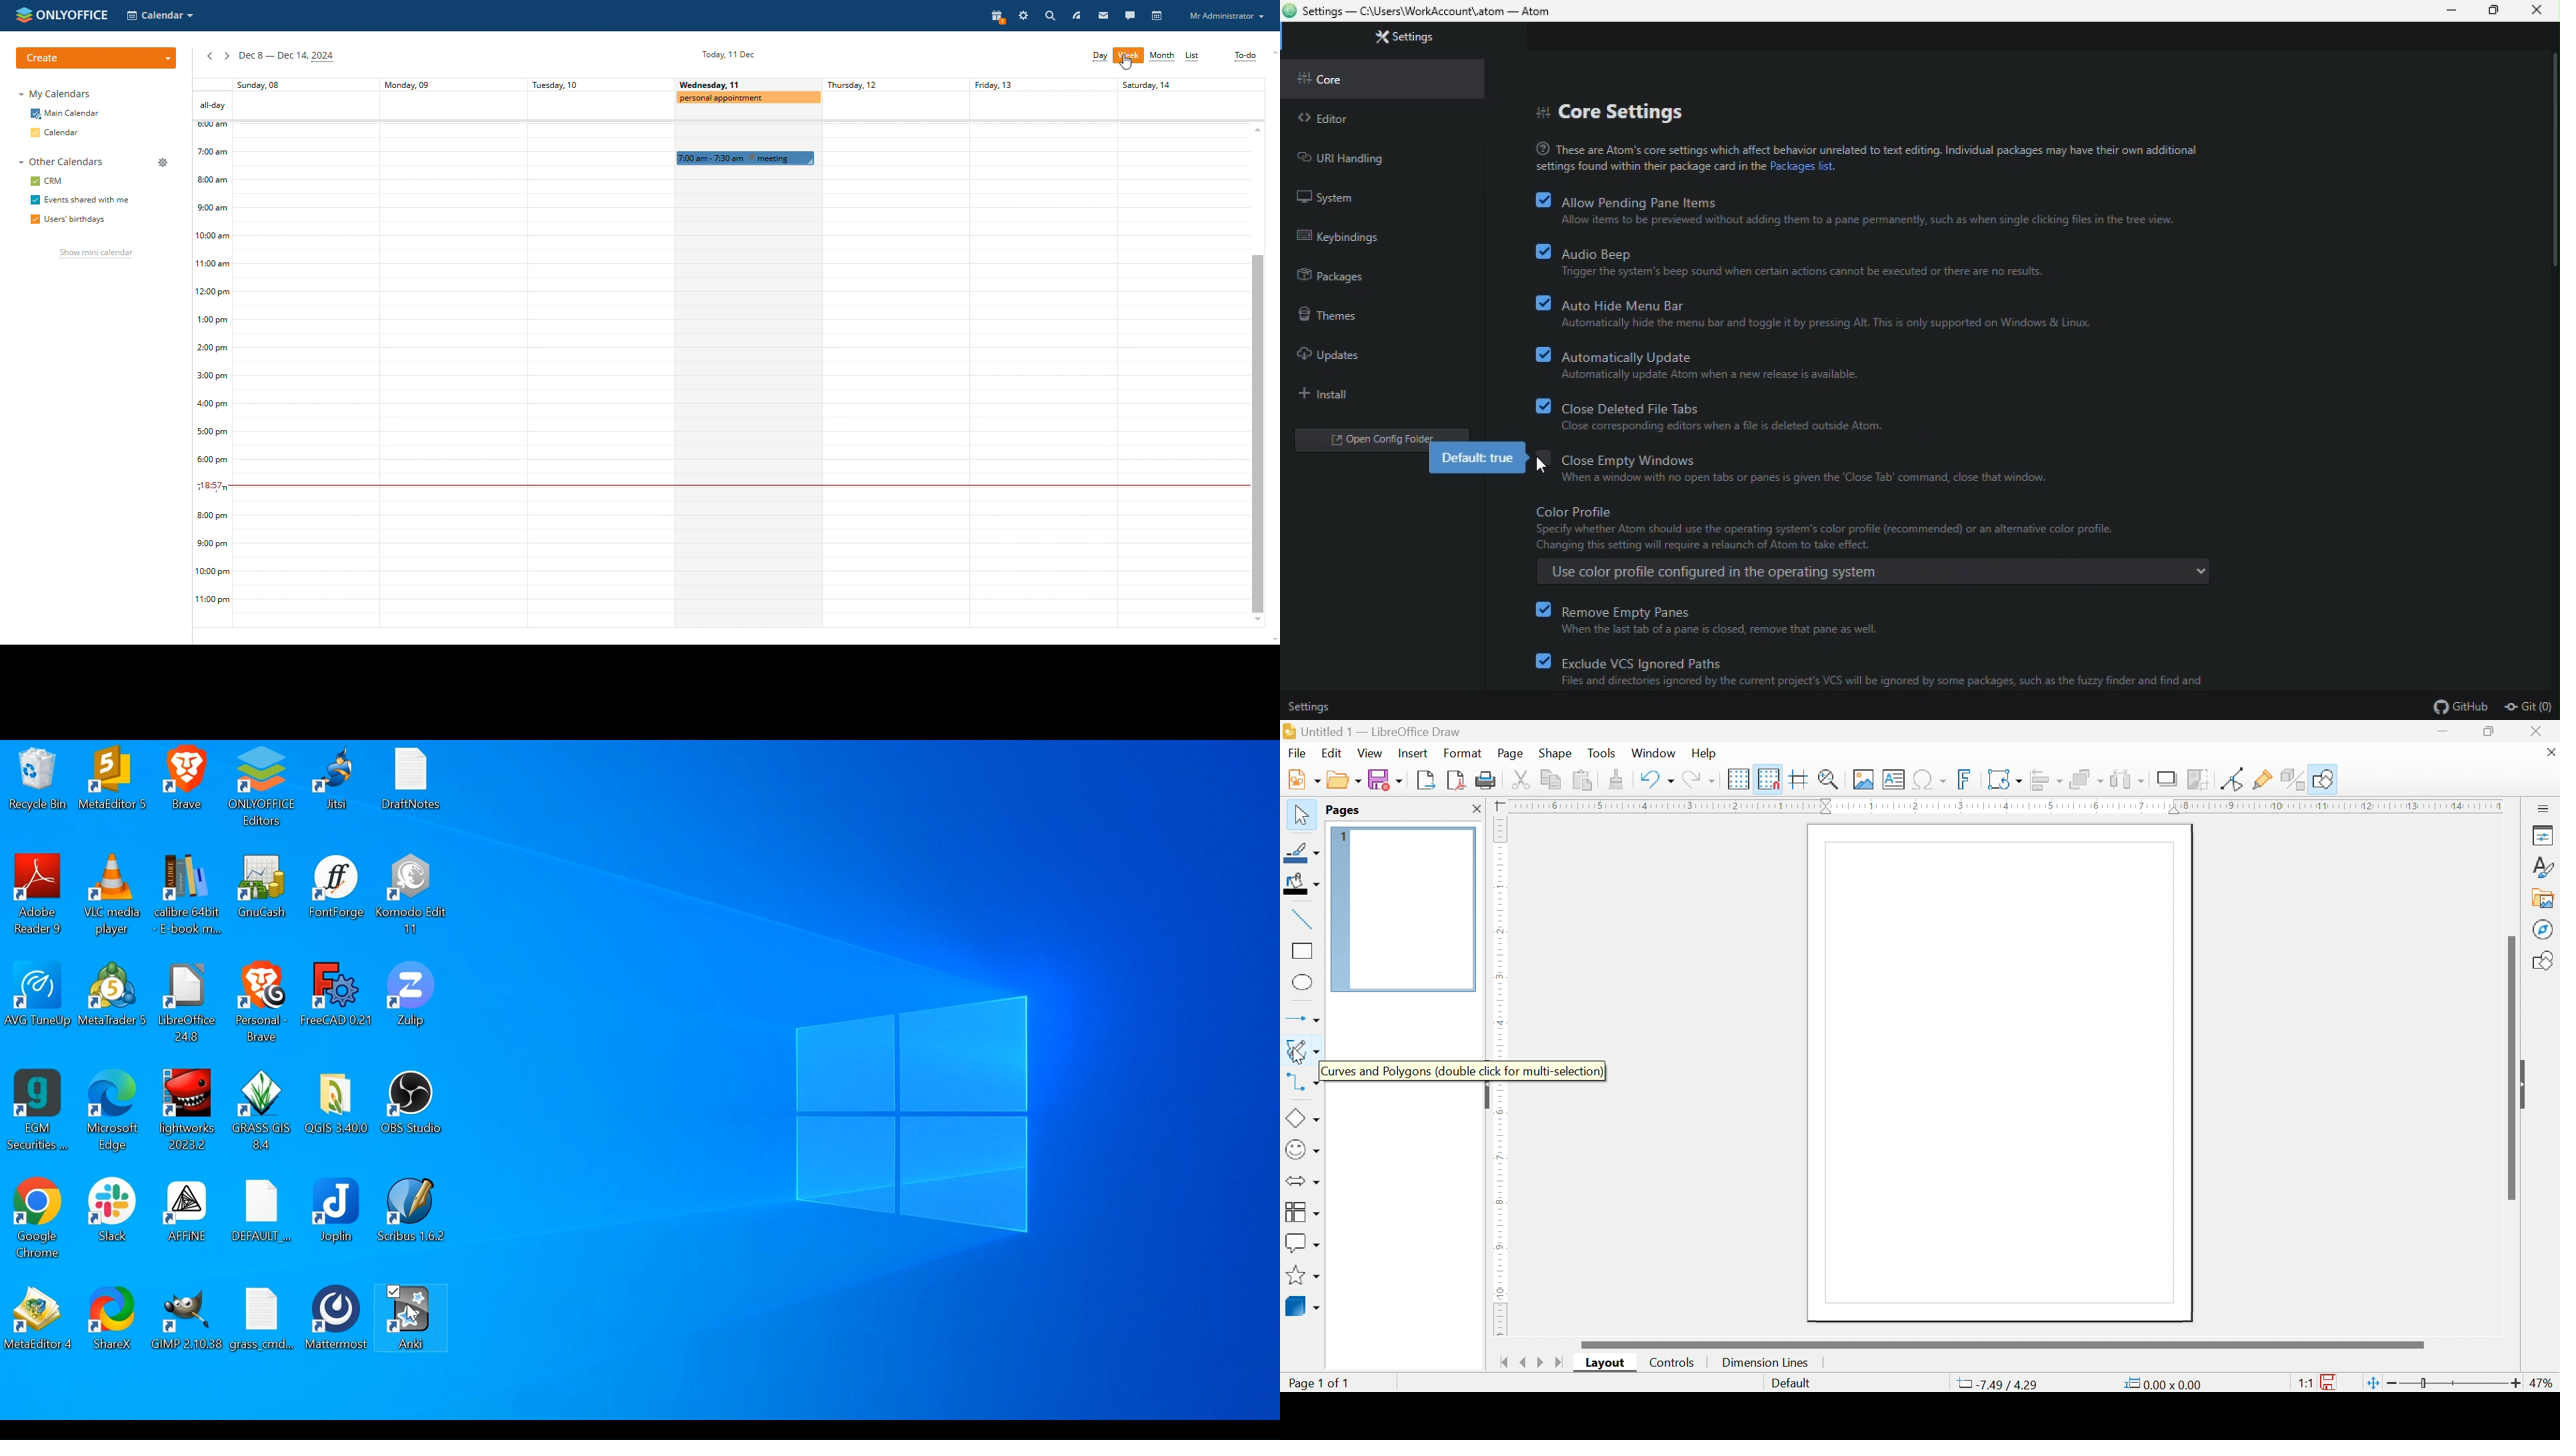  What do you see at coordinates (262, 1213) in the screenshot?
I see `Default Folder` at bounding box center [262, 1213].